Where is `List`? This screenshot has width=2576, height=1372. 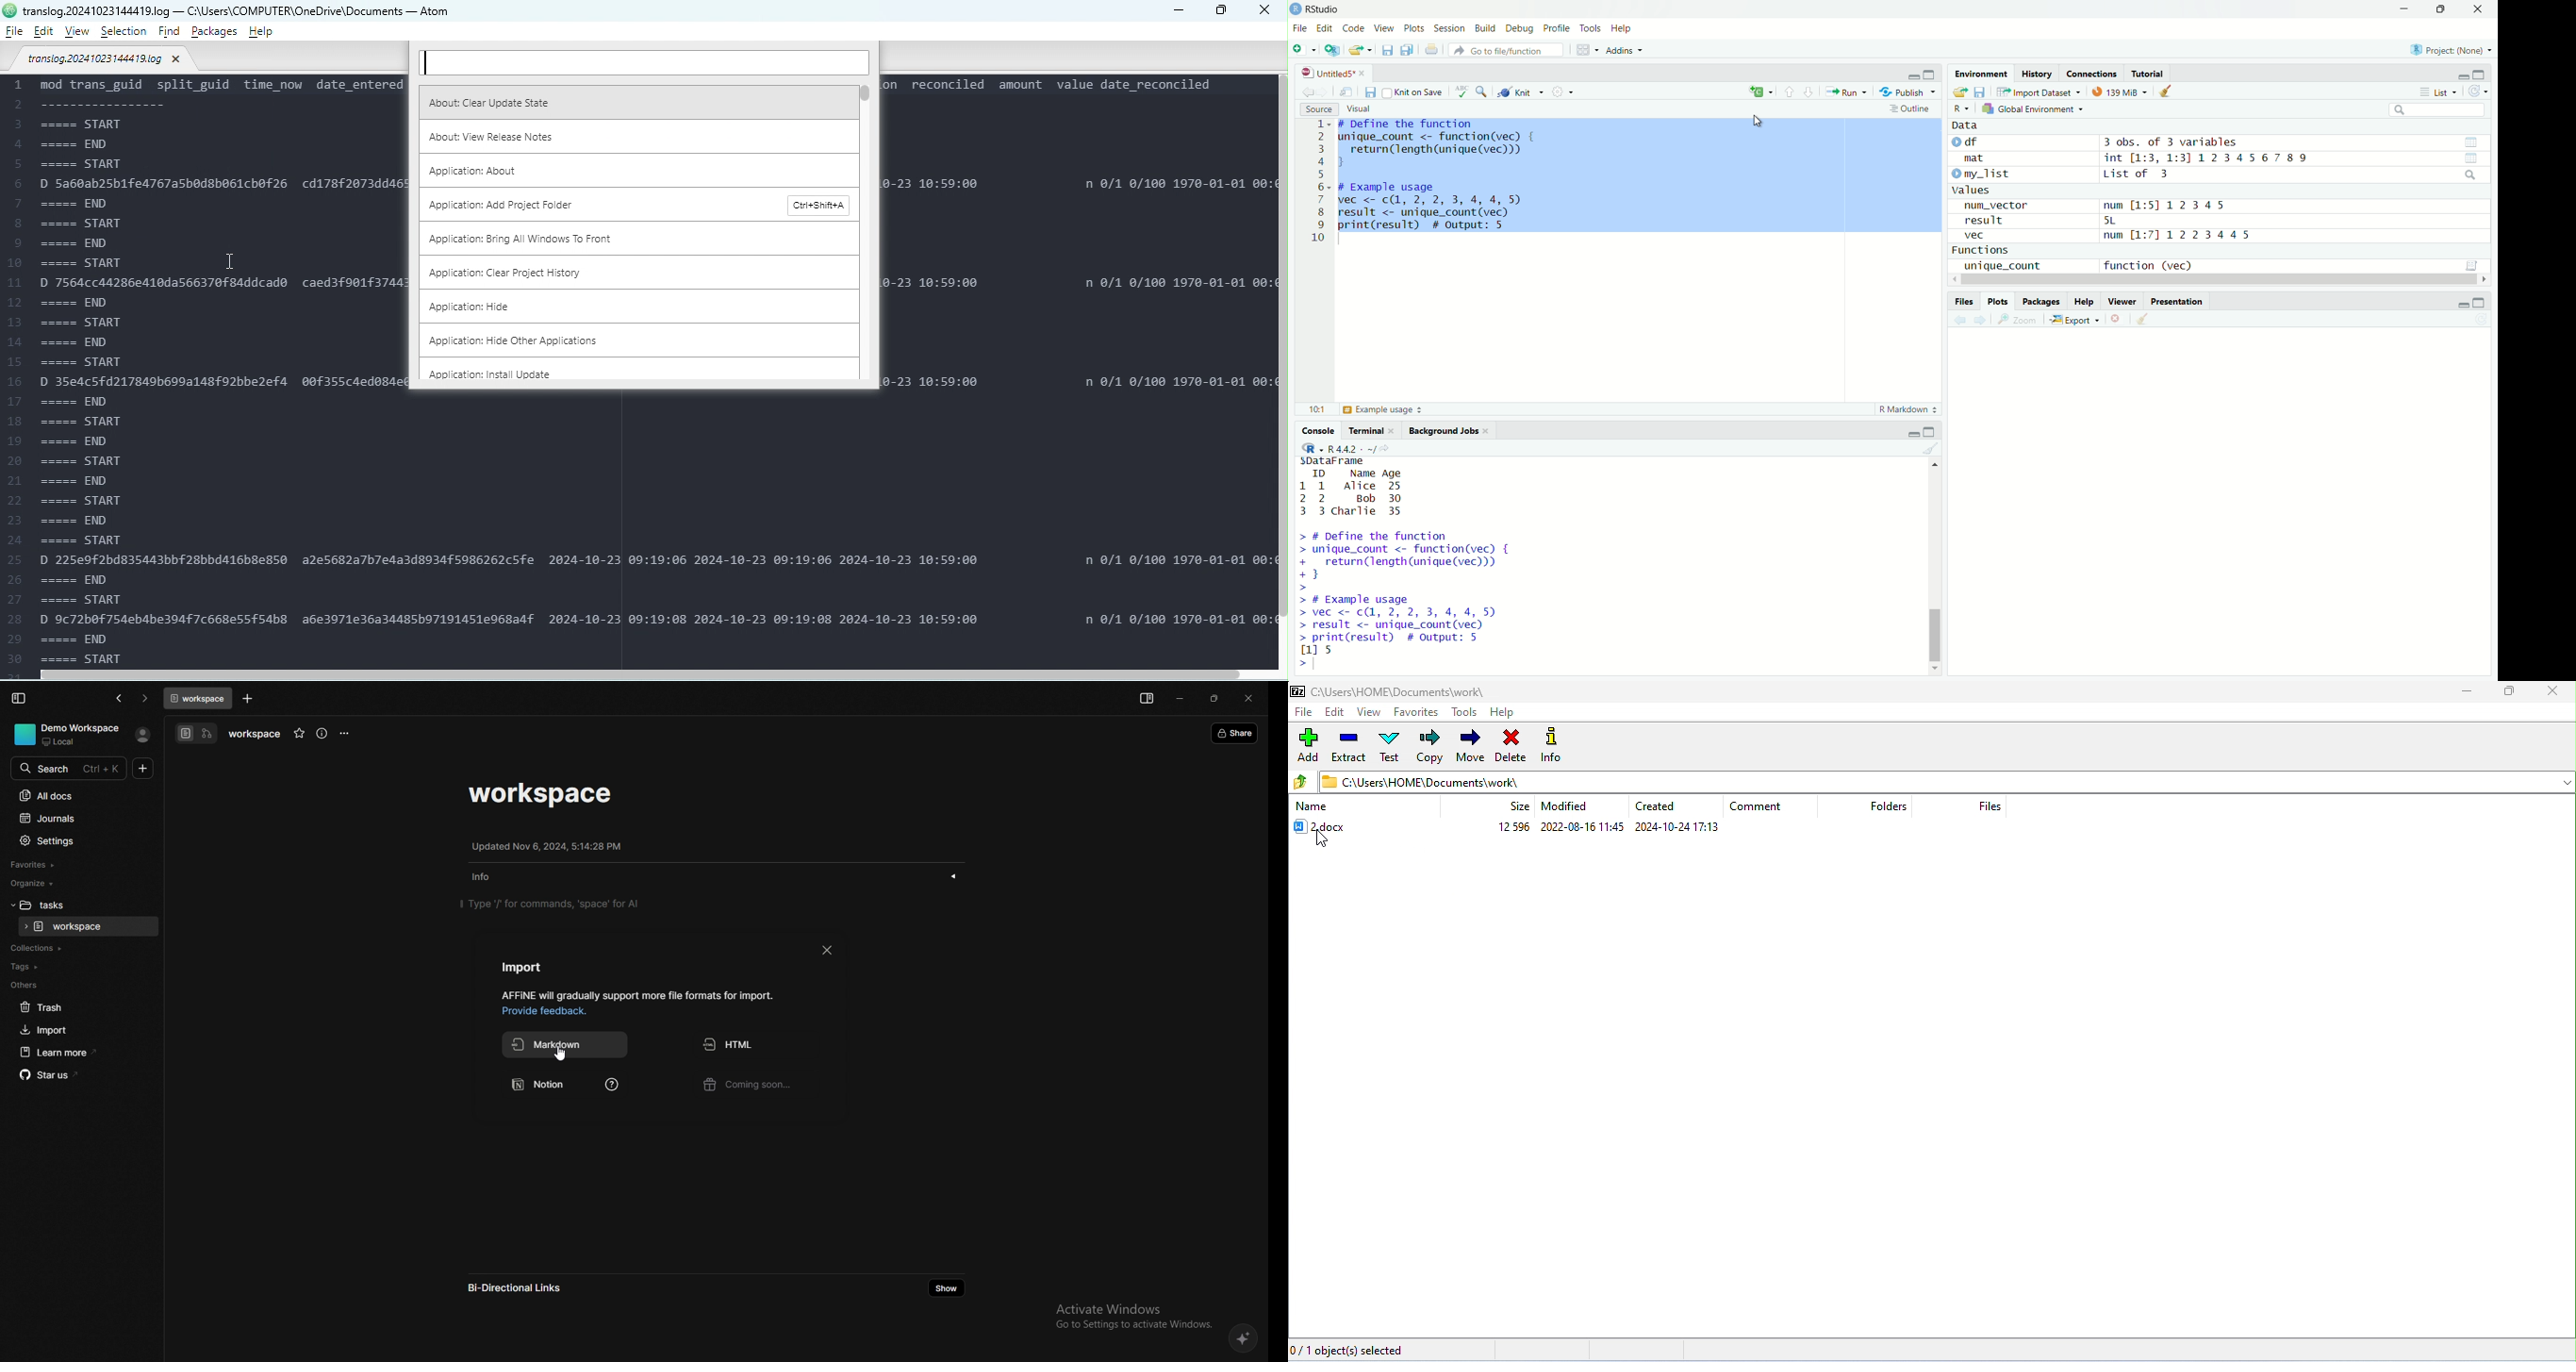
List is located at coordinates (2439, 93).